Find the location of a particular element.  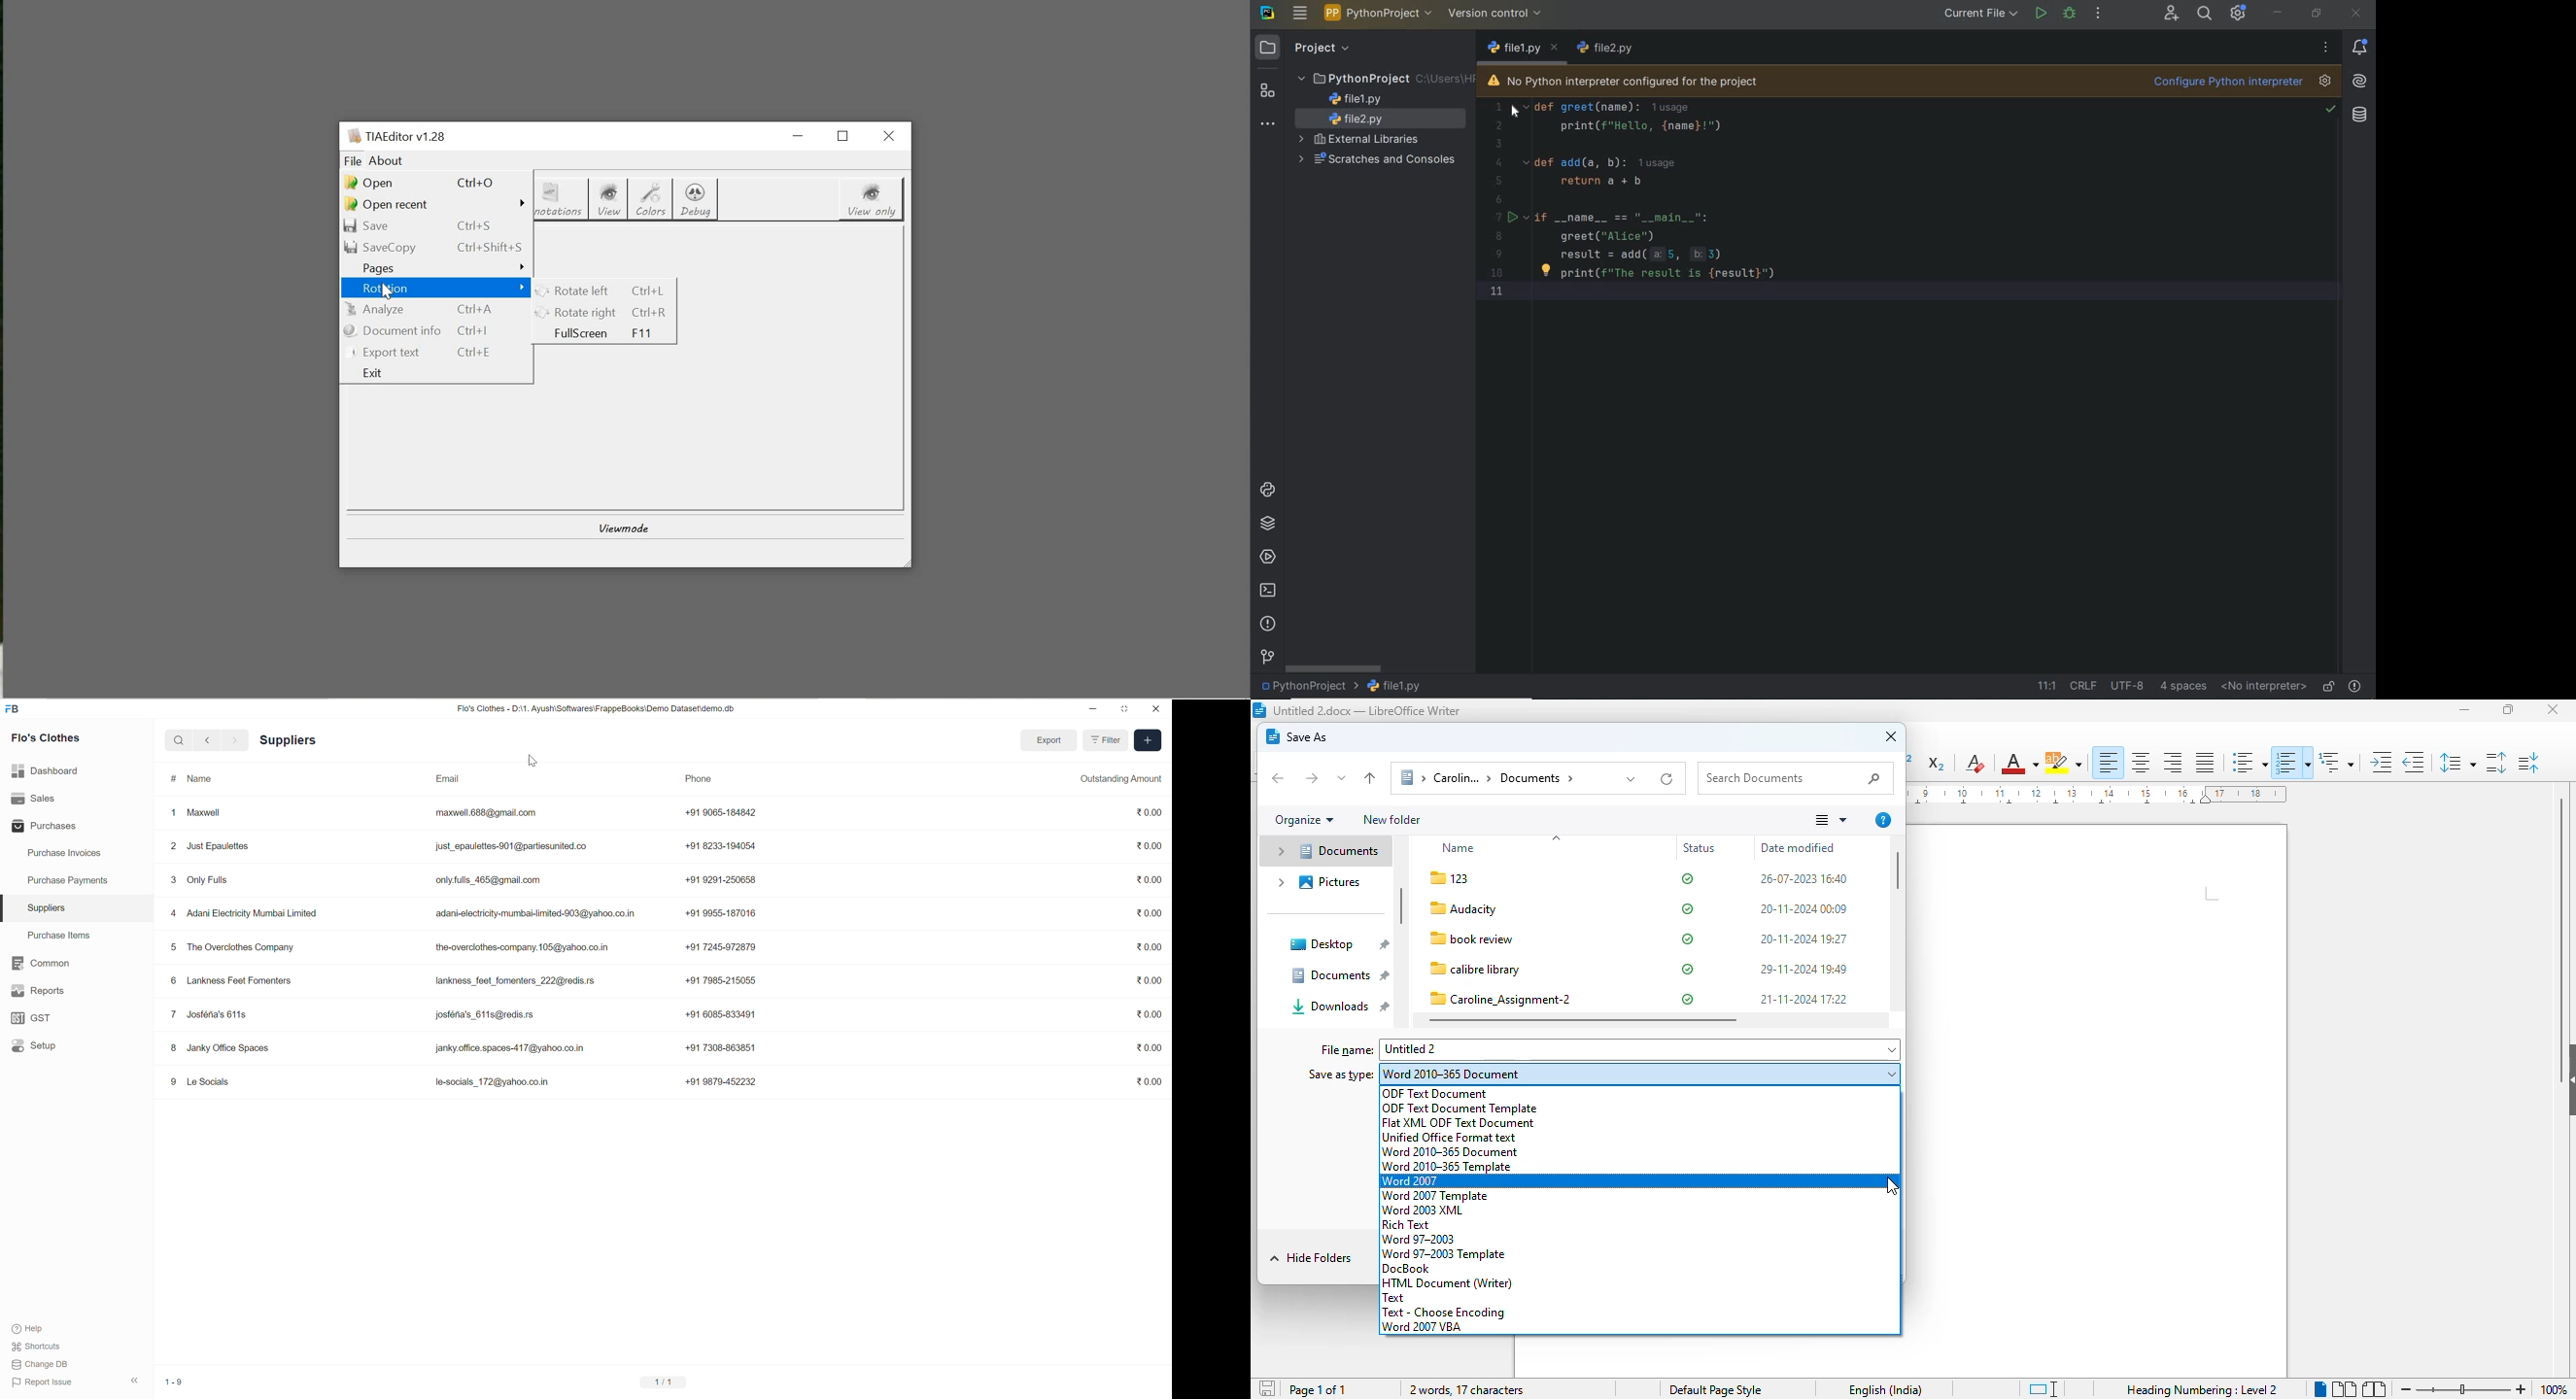

Lankness Feet Fomenters is located at coordinates (240, 981).